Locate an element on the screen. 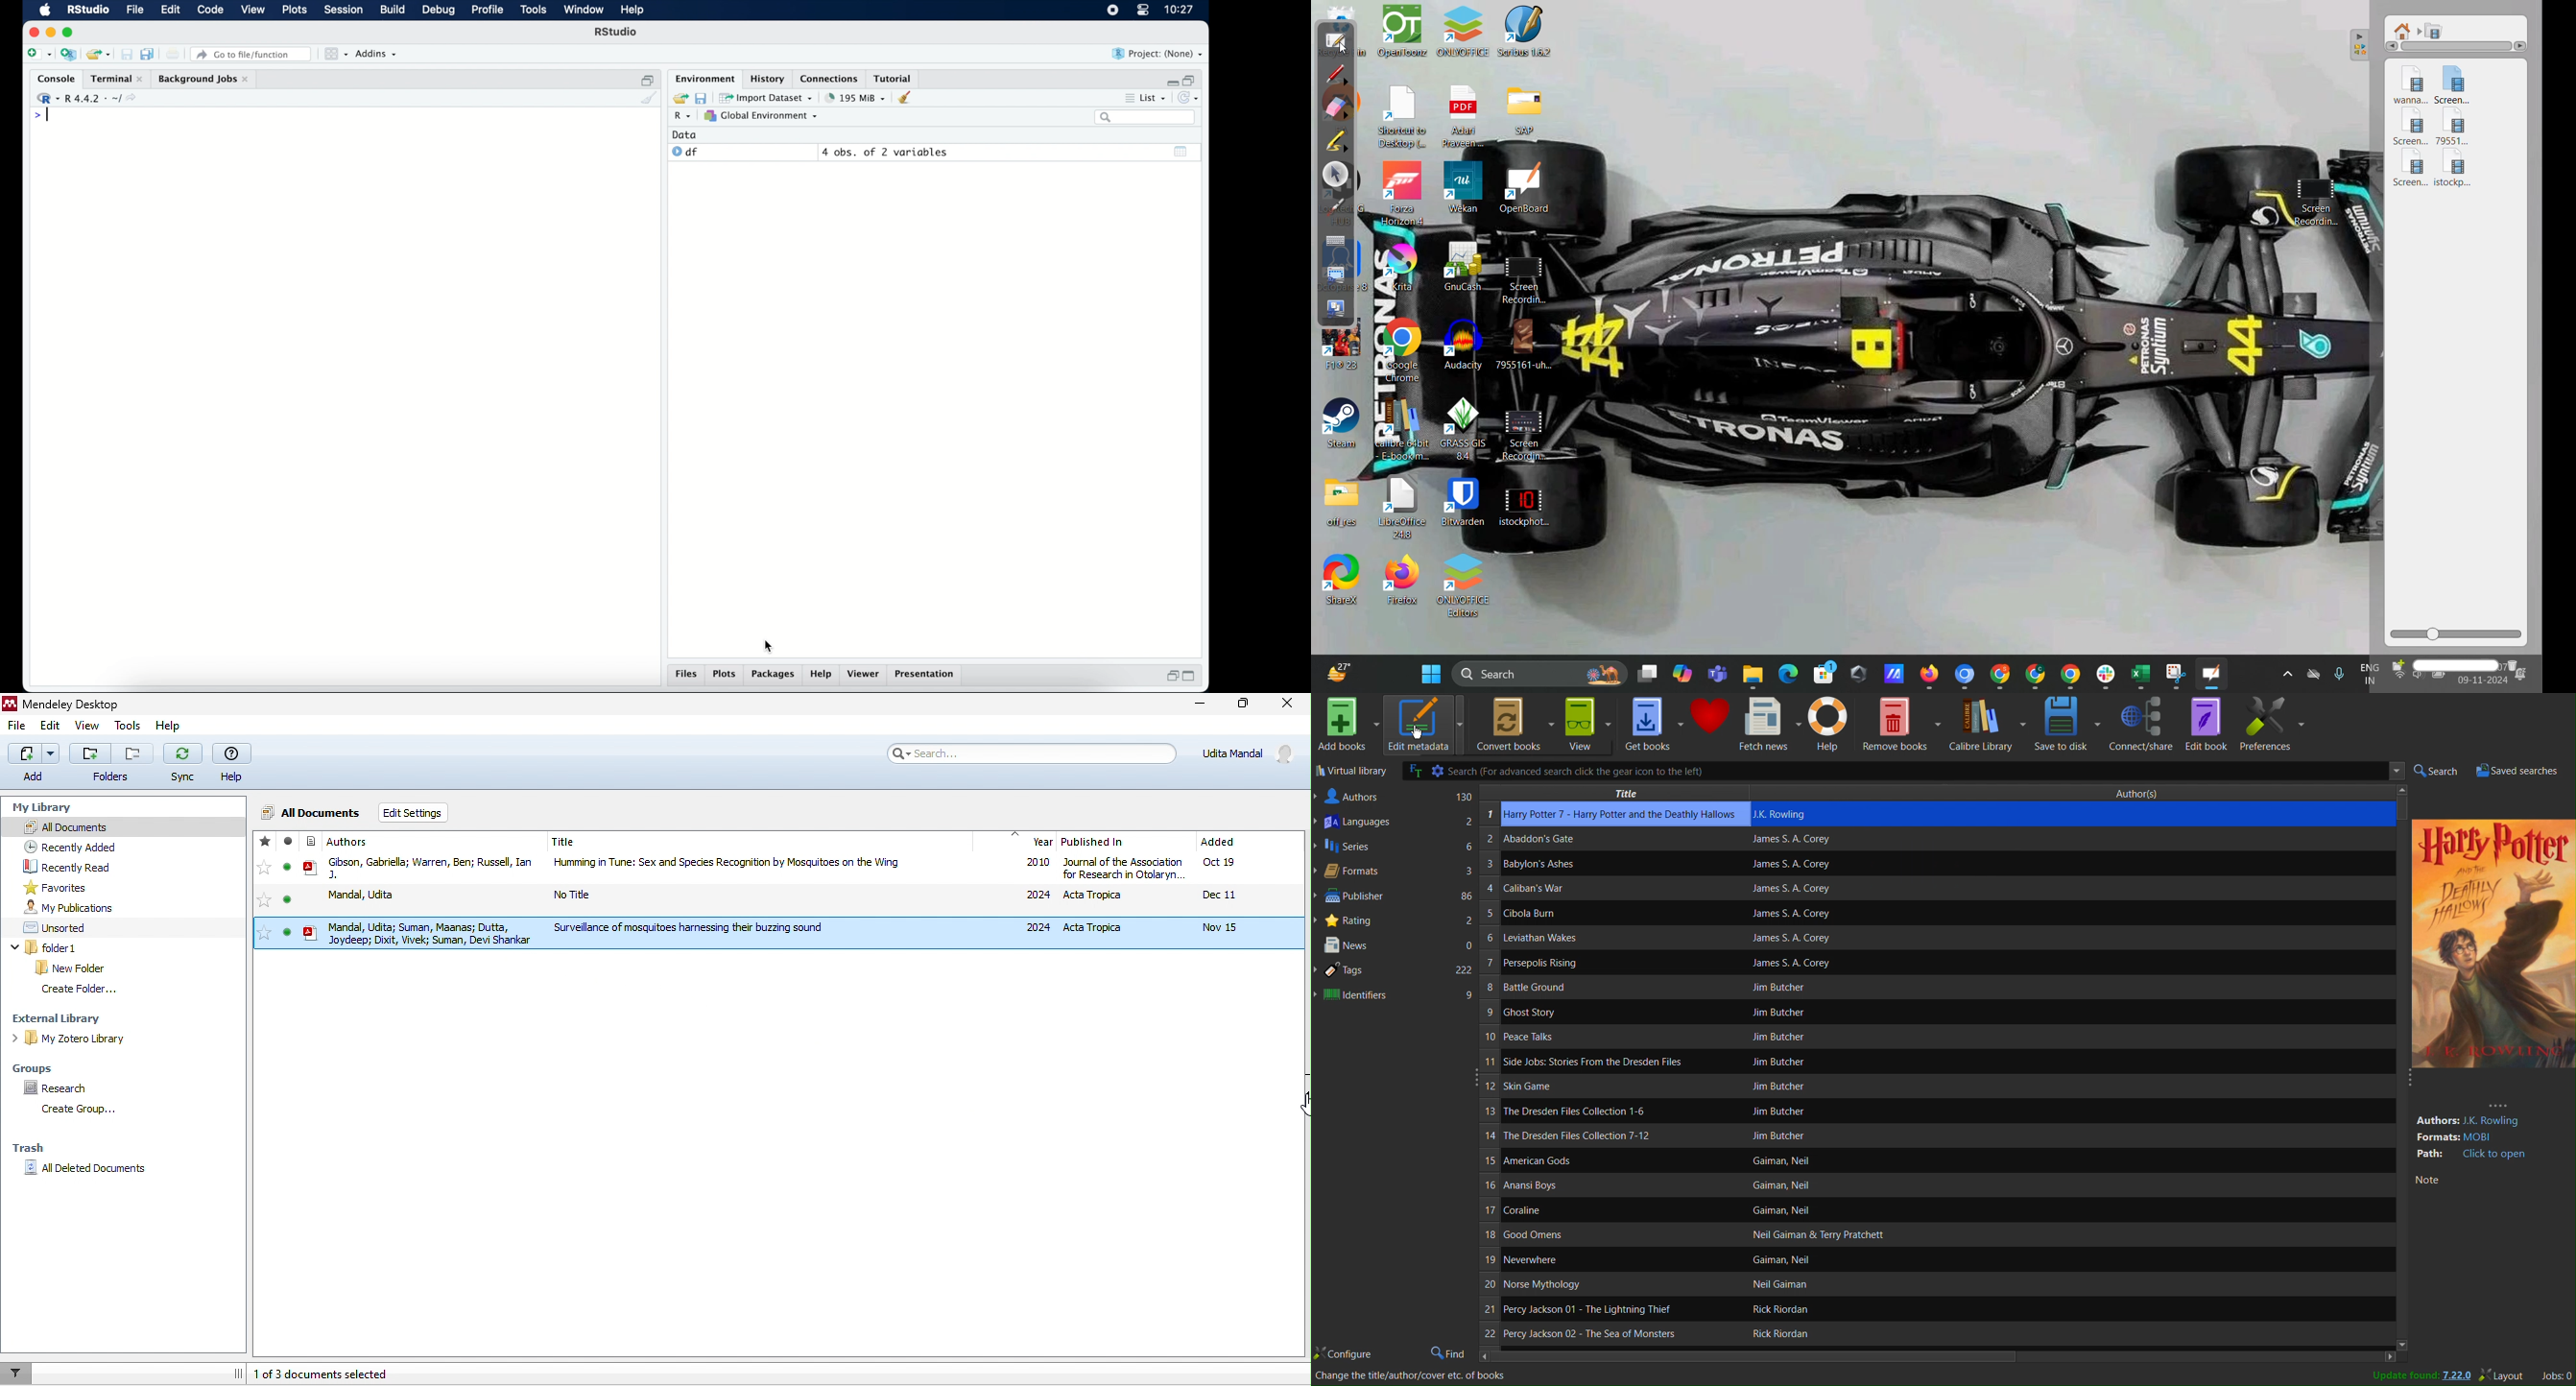  Book name is located at coordinates (1601, 1087).